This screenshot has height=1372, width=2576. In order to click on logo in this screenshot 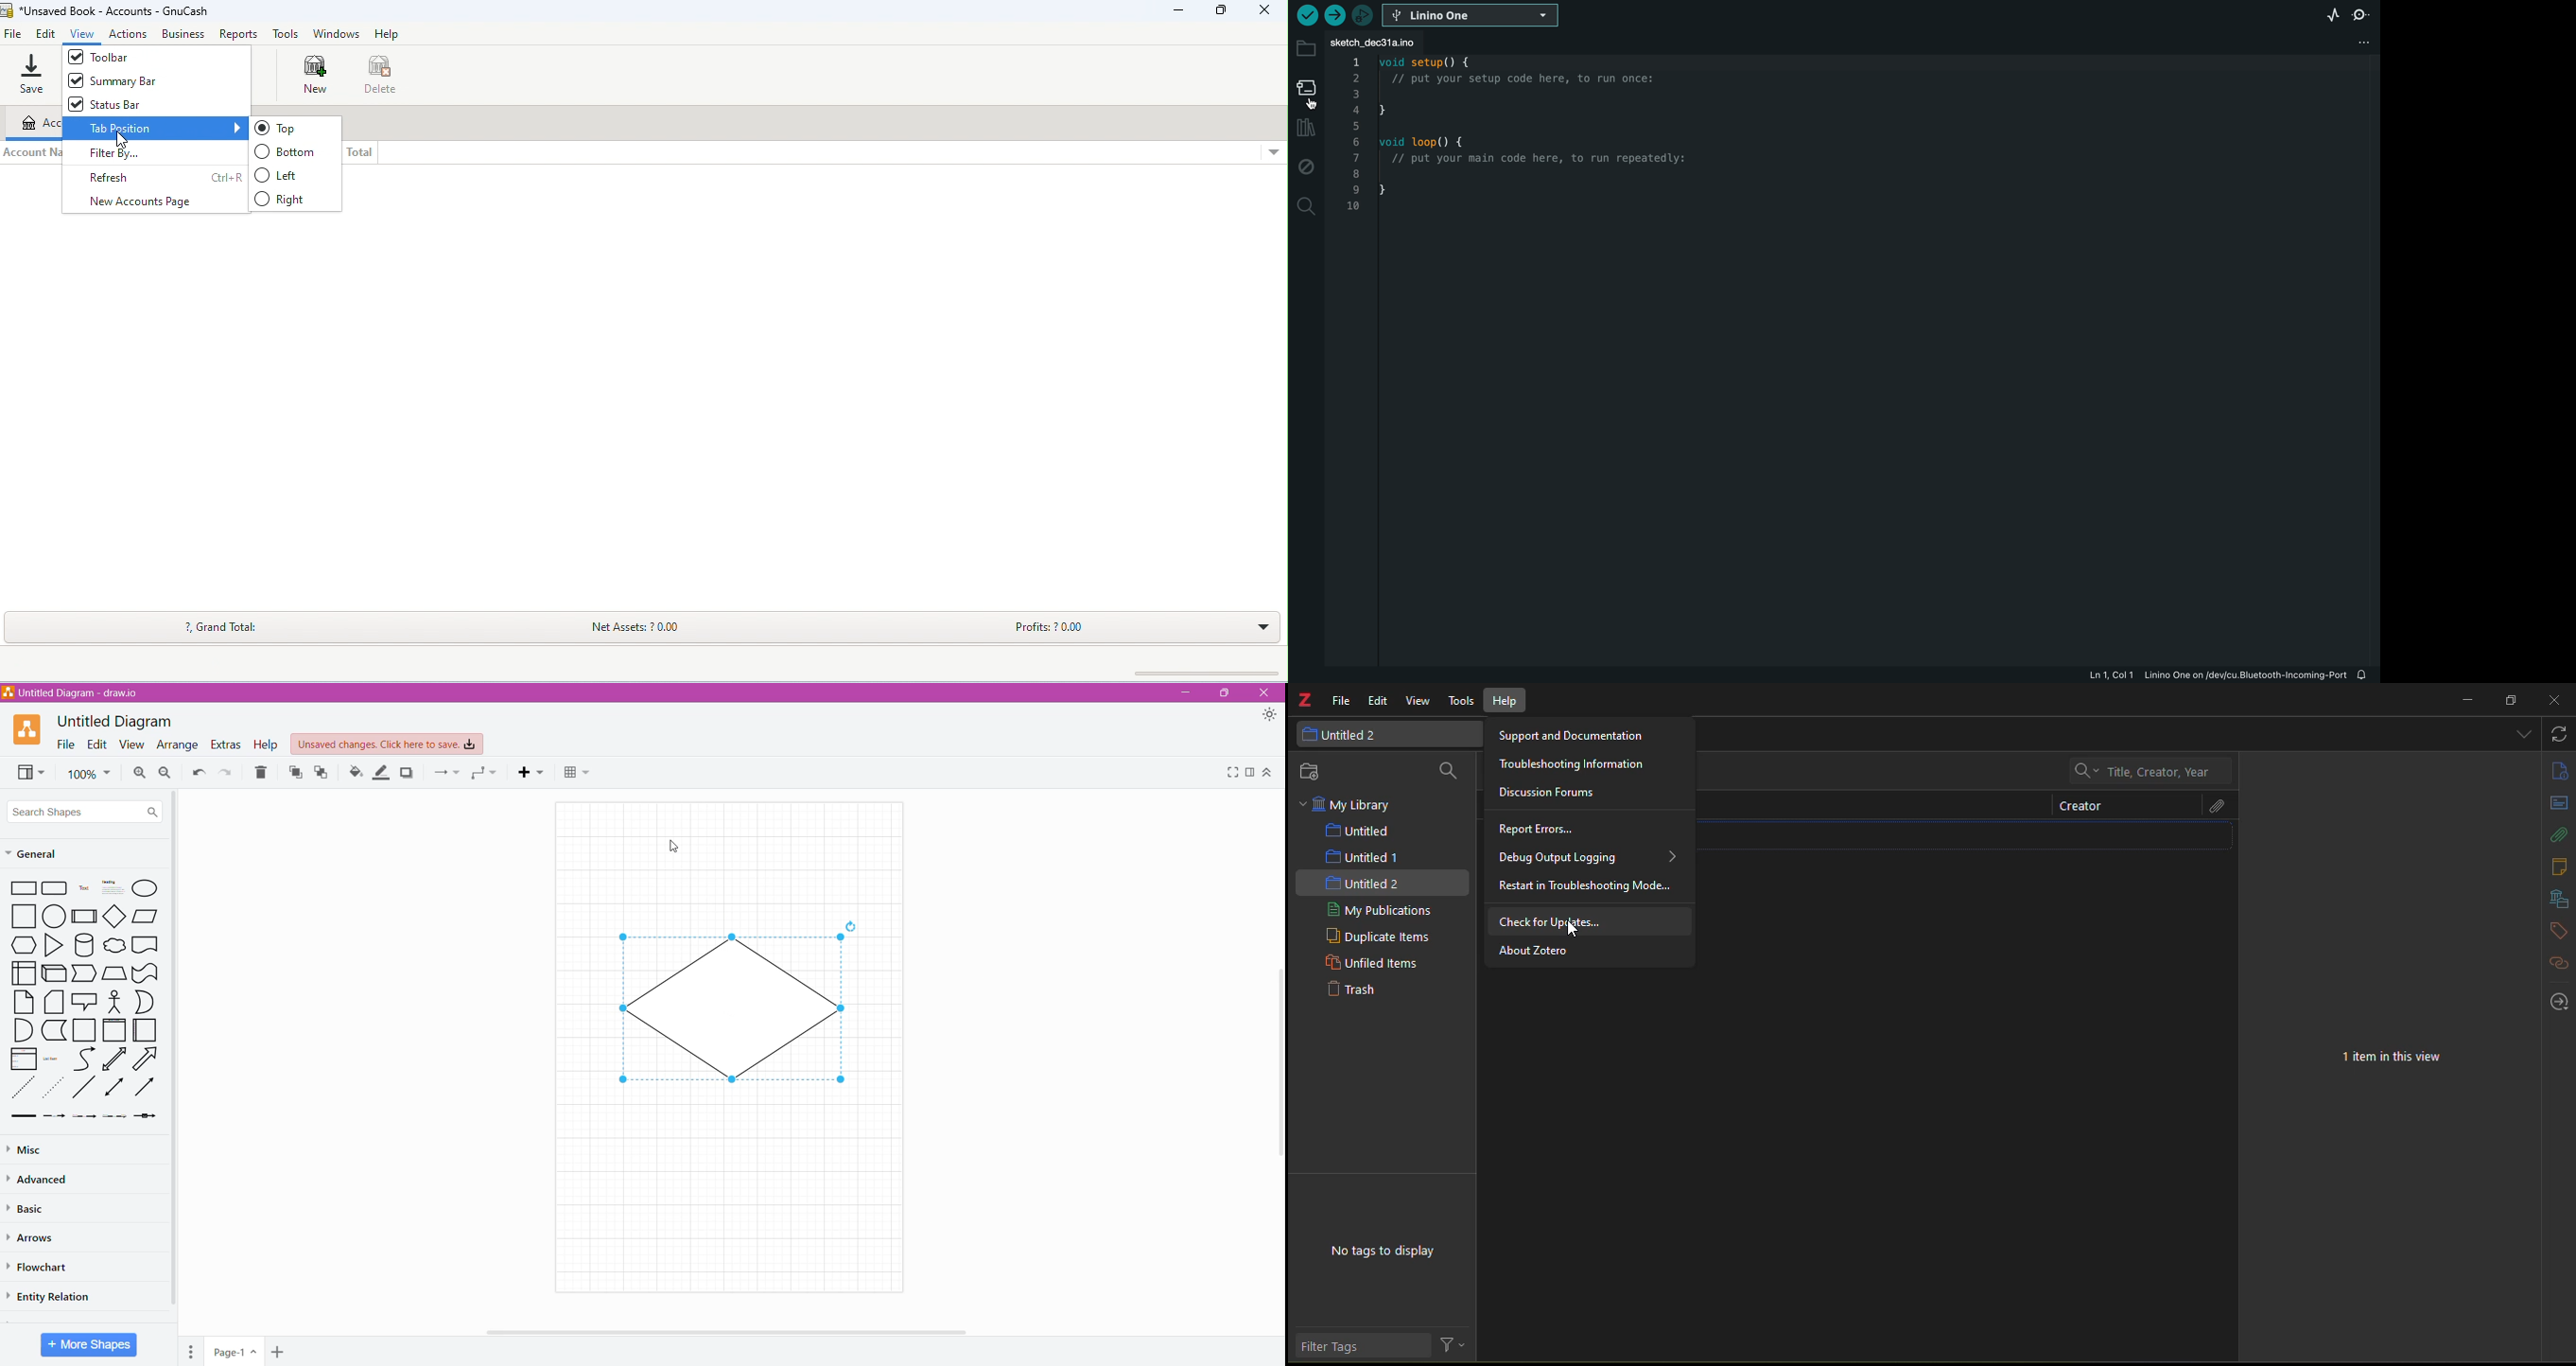, I will do `click(1305, 699)`.